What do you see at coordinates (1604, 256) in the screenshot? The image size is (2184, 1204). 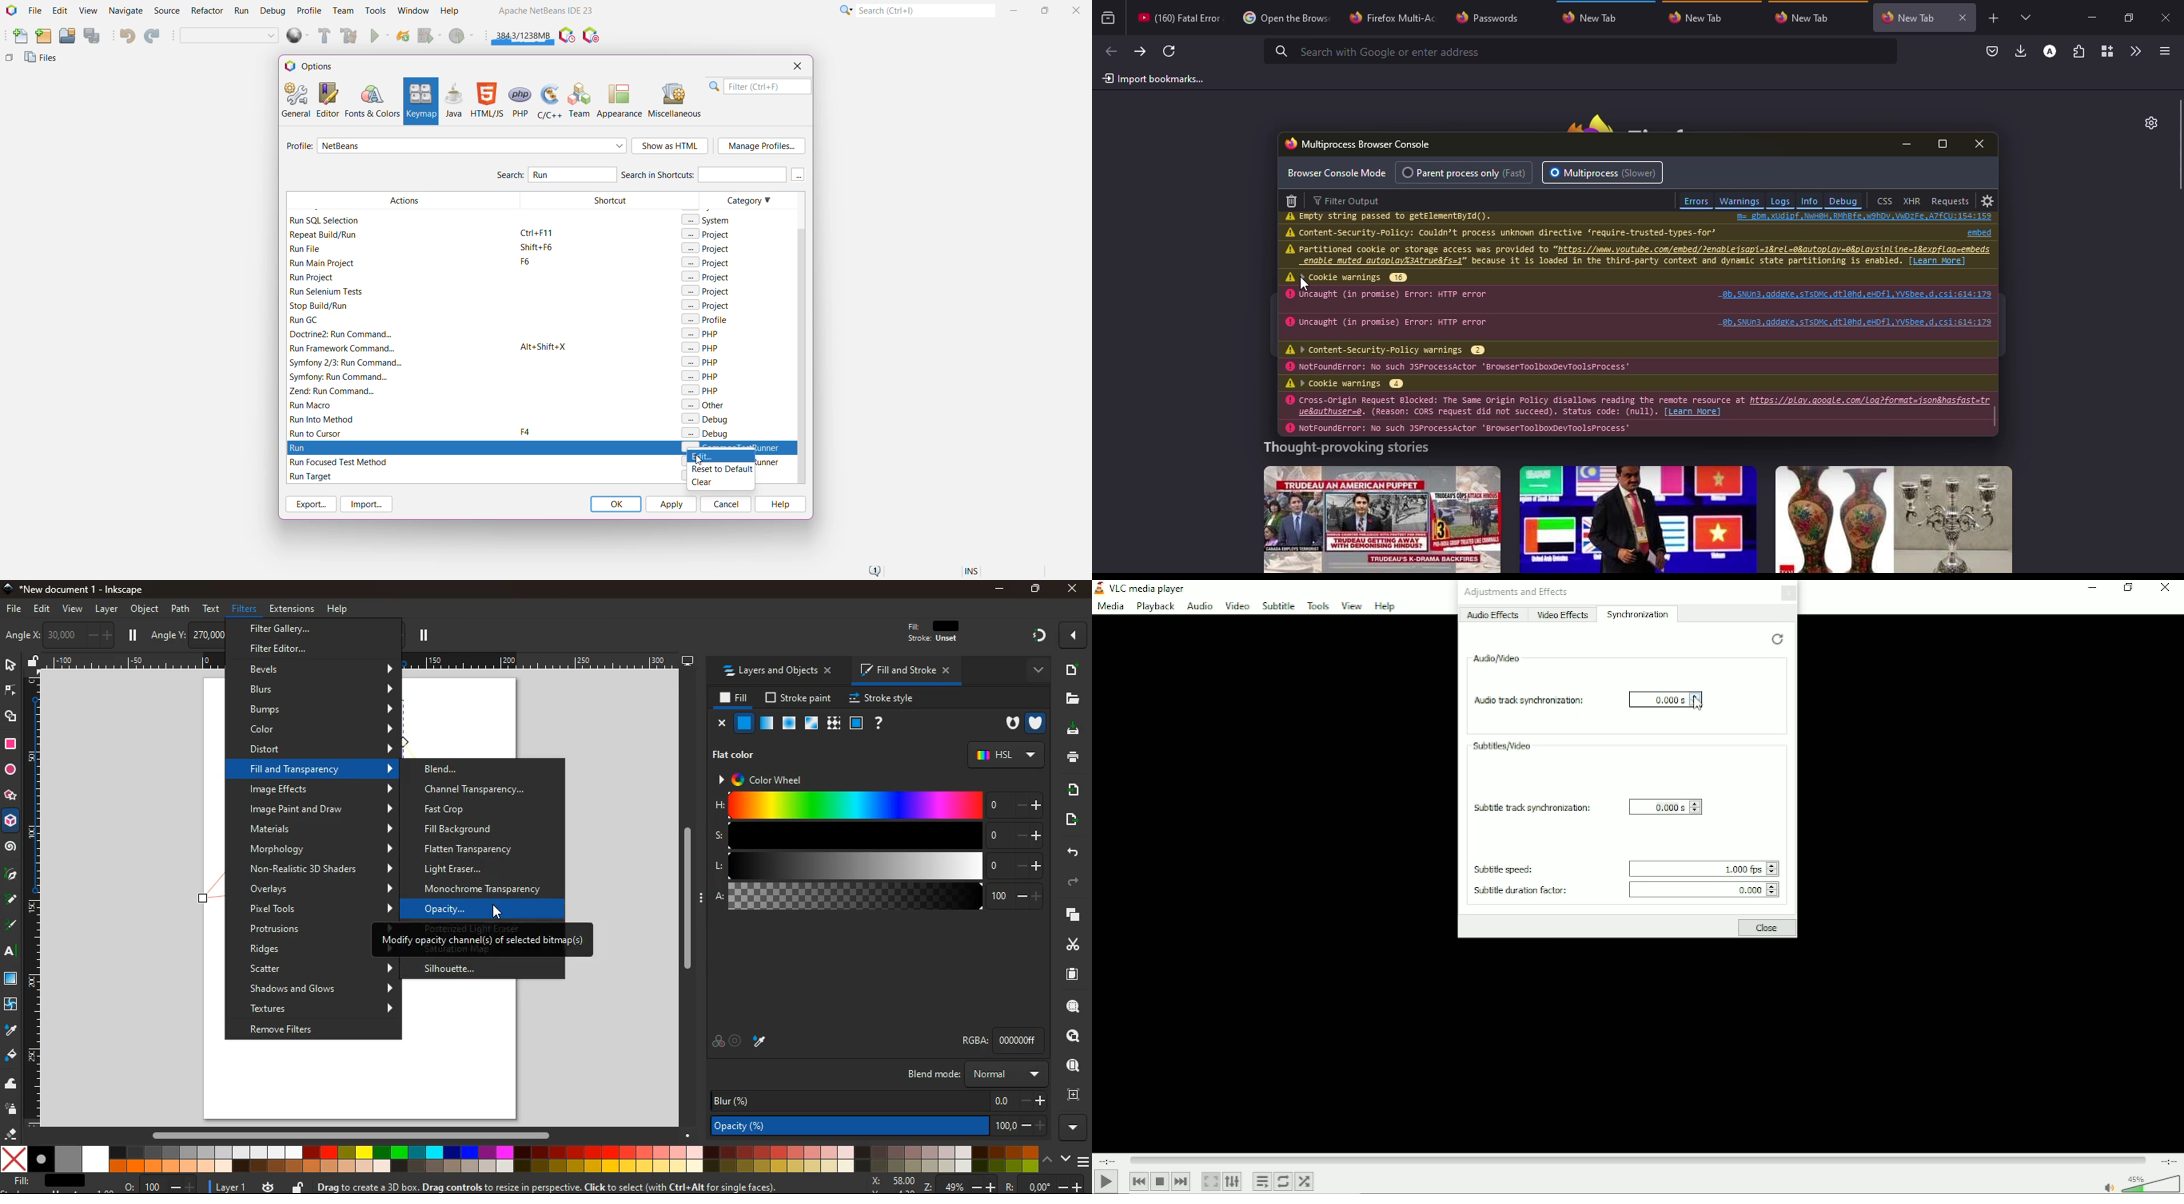 I see `info` at bounding box center [1604, 256].